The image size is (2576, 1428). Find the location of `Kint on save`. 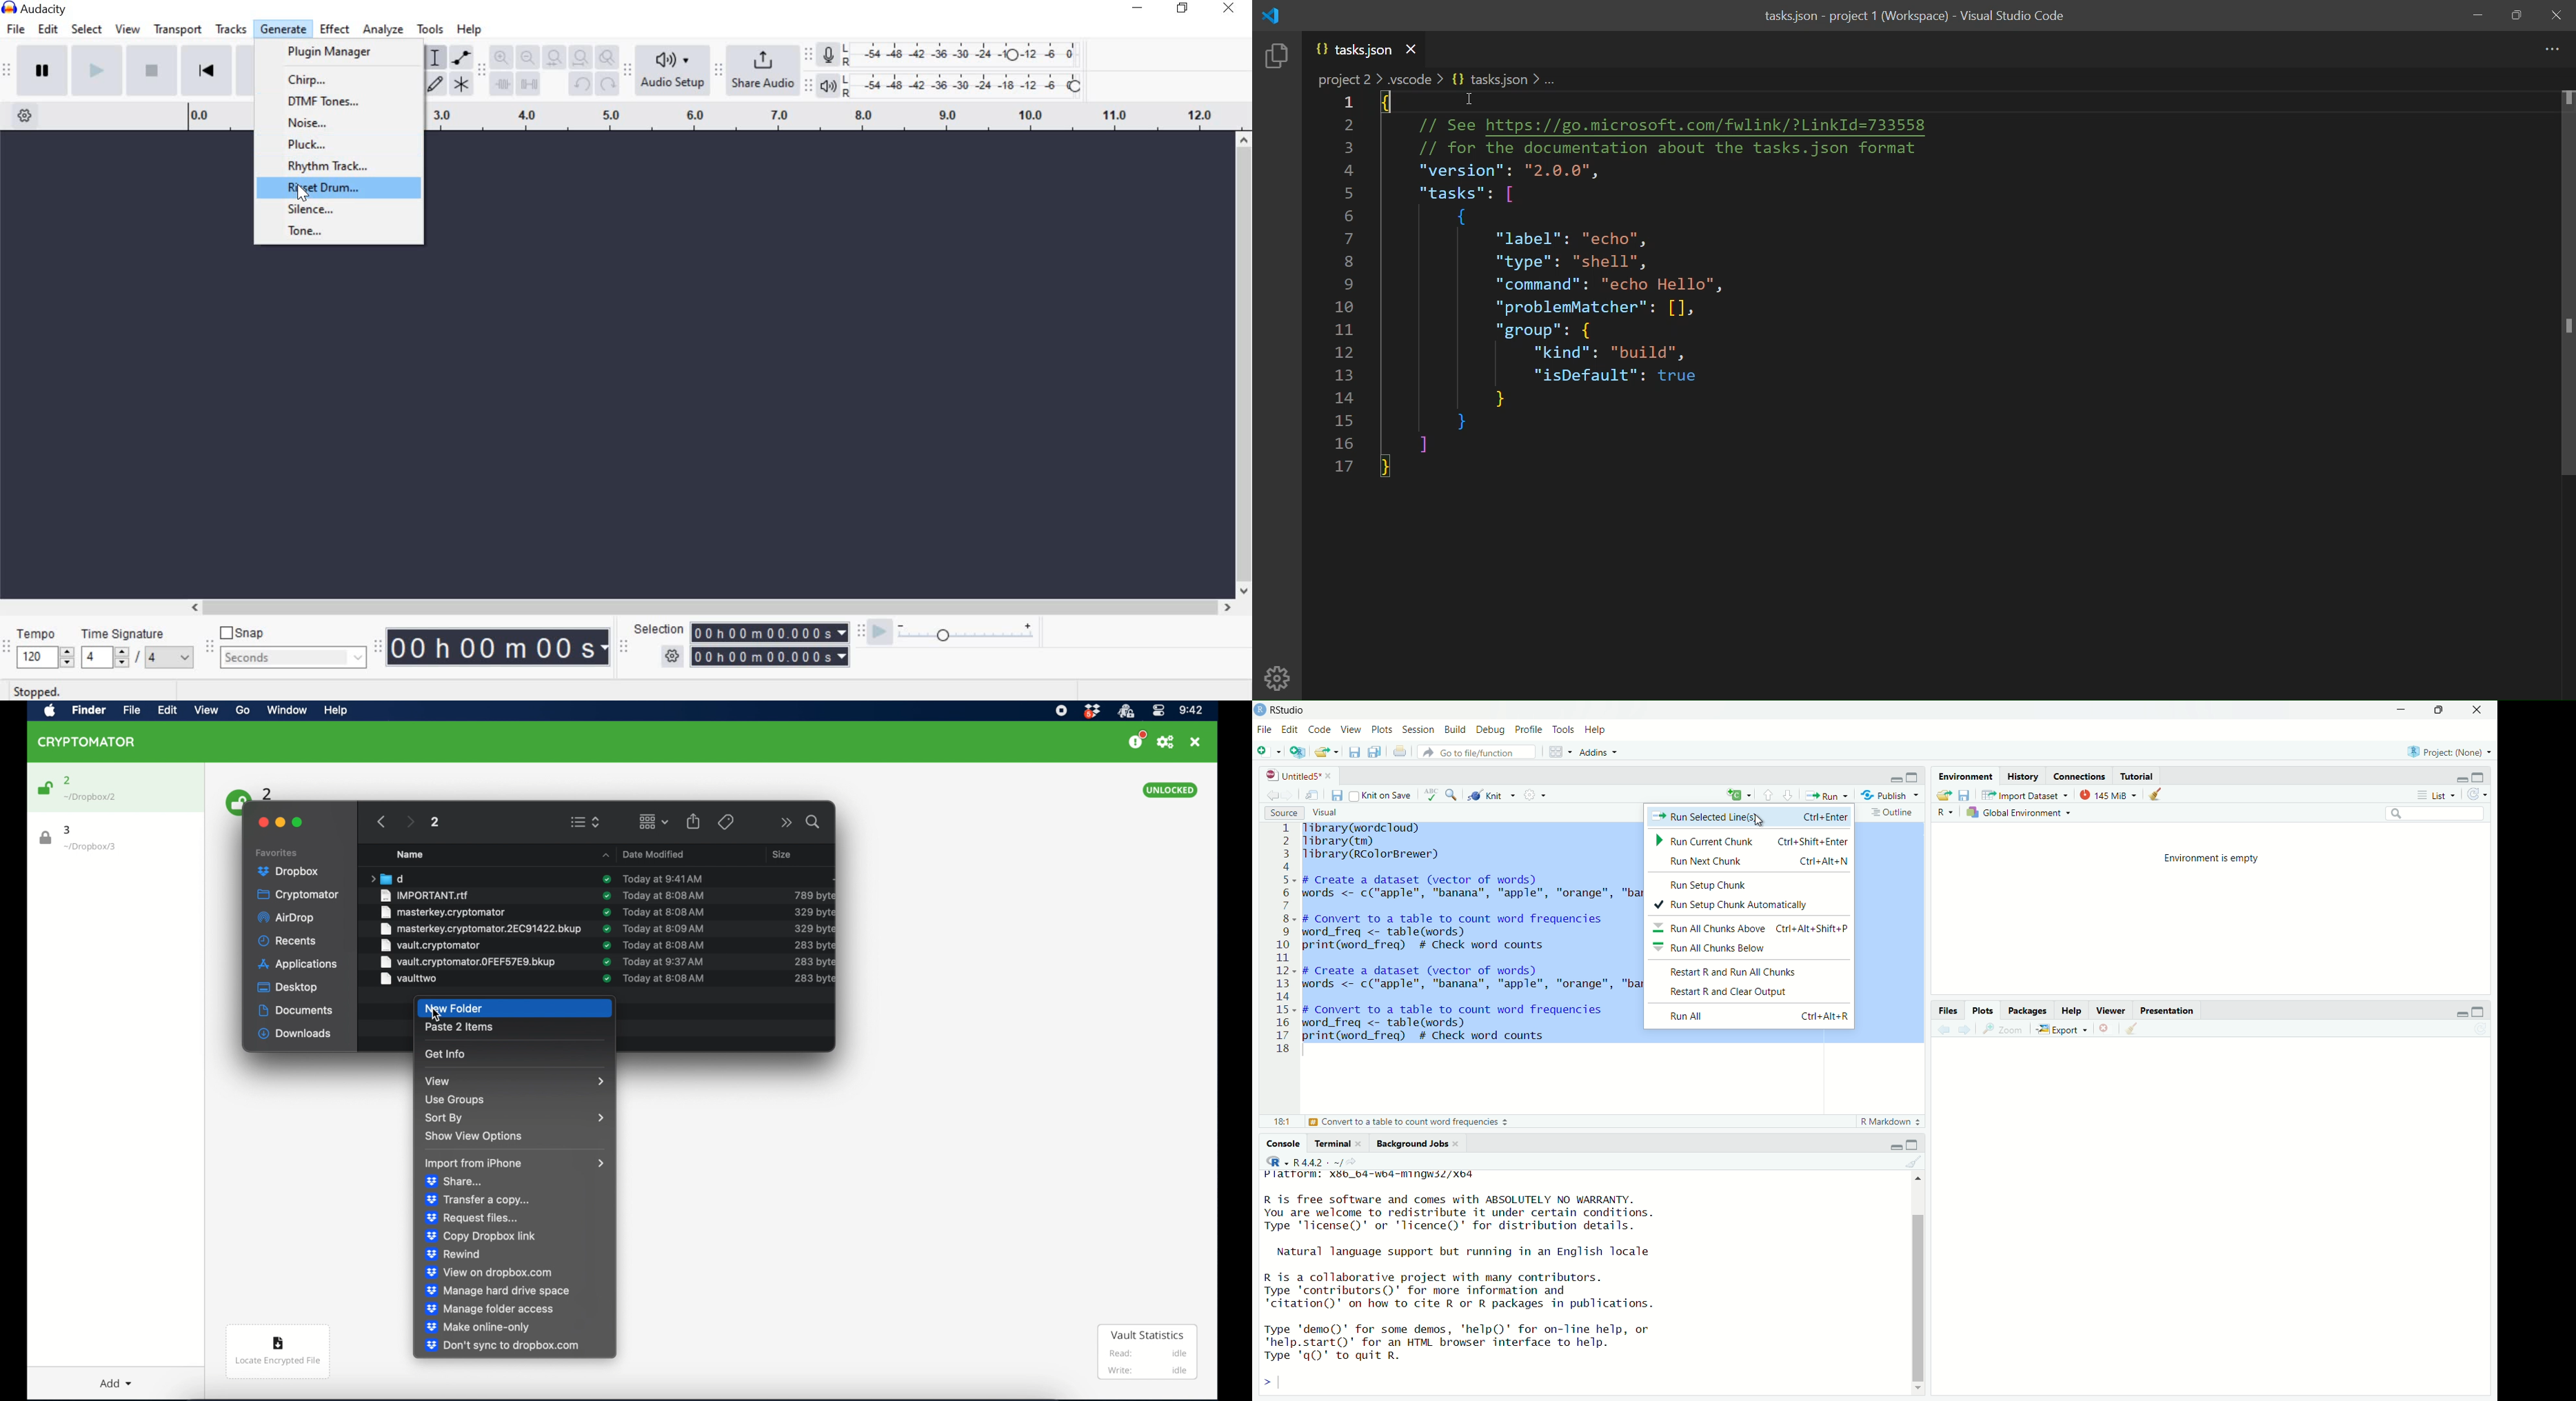

Kint on save is located at coordinates (1380, 796).